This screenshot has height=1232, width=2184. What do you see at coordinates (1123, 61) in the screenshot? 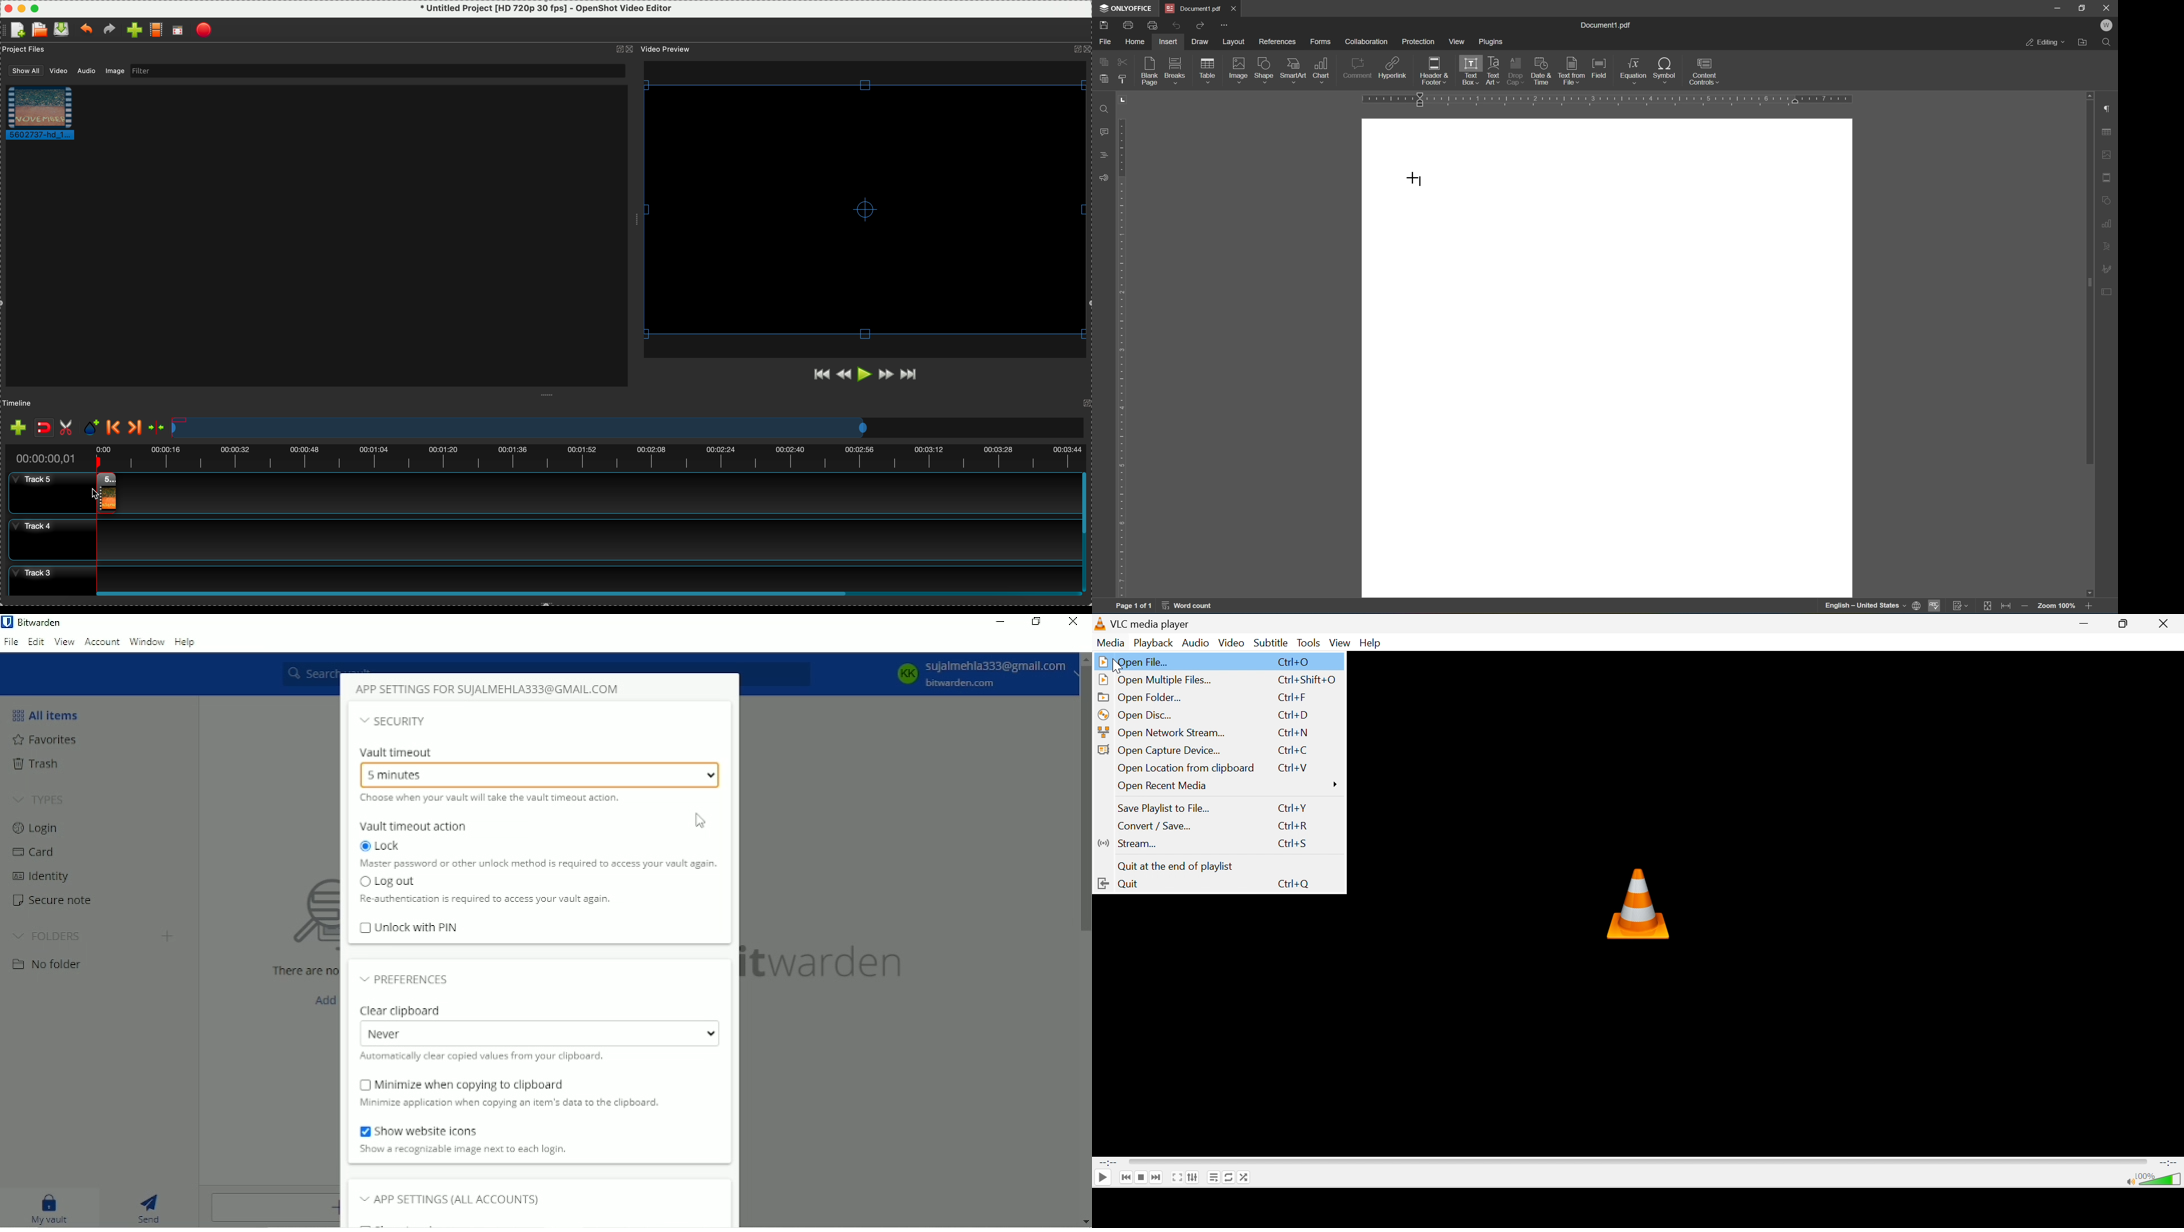
I see `cut` at bounding box center [1123, 61].